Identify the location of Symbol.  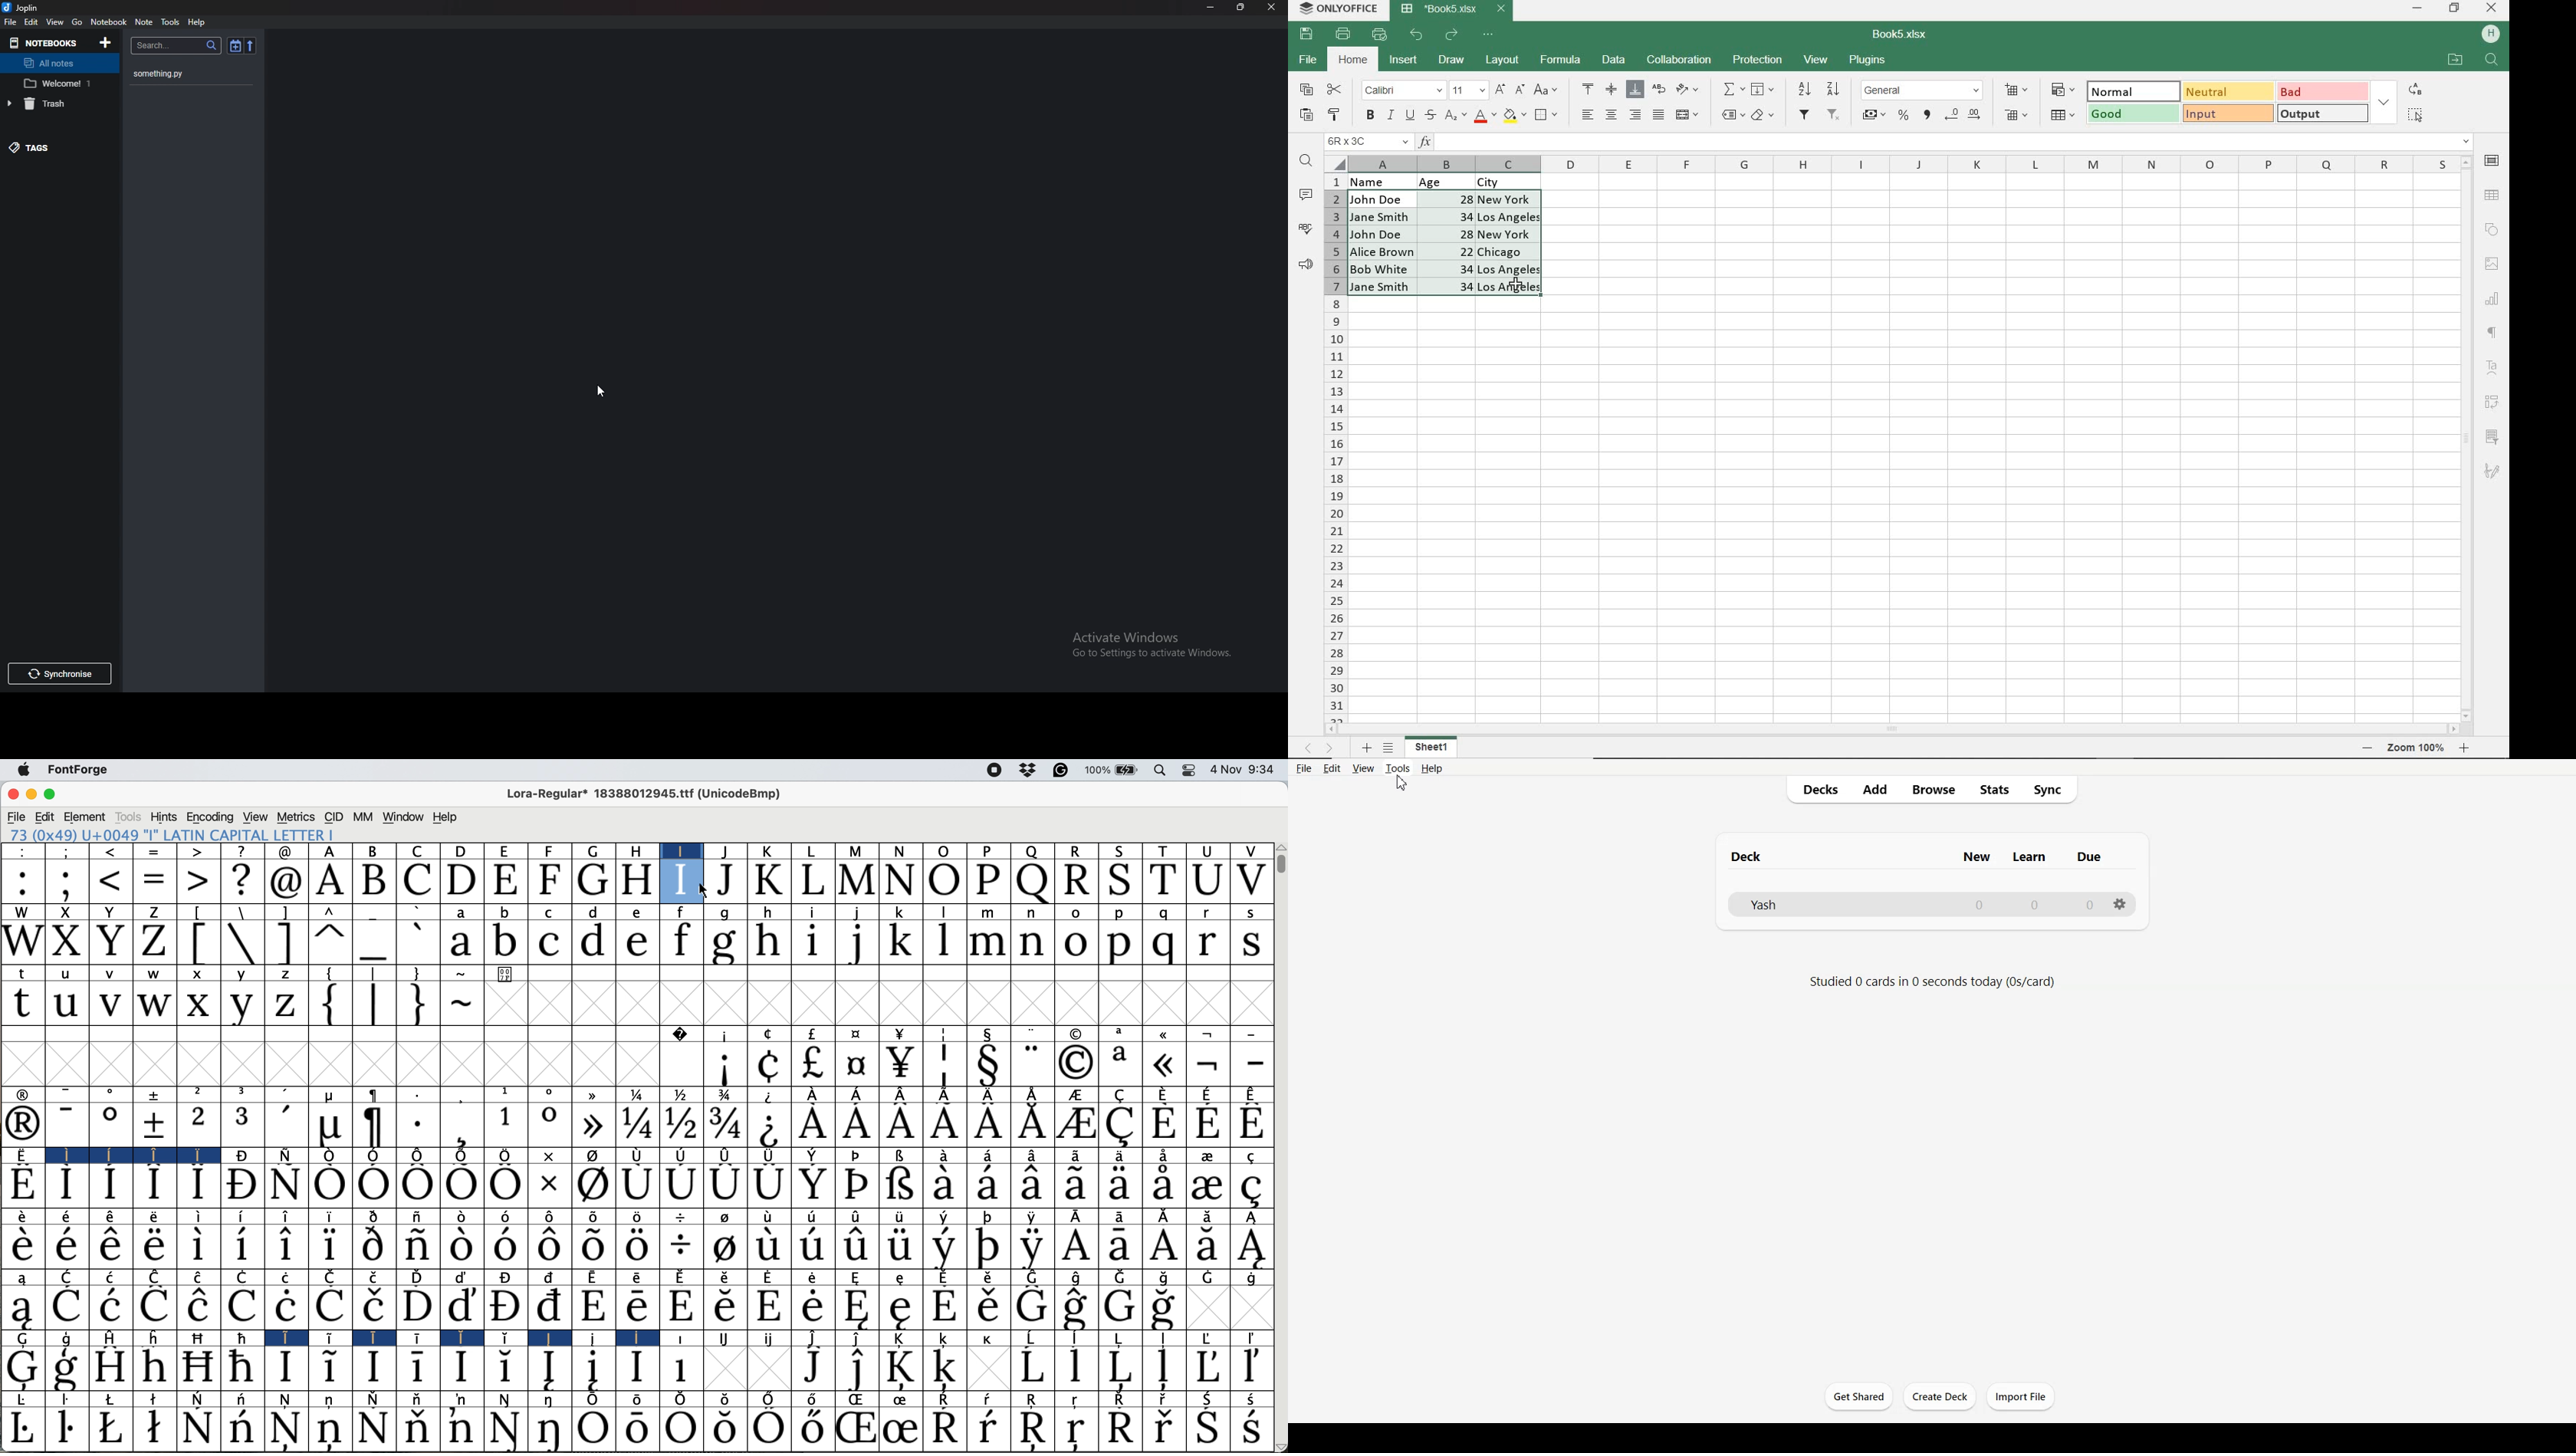
(593, 1216).